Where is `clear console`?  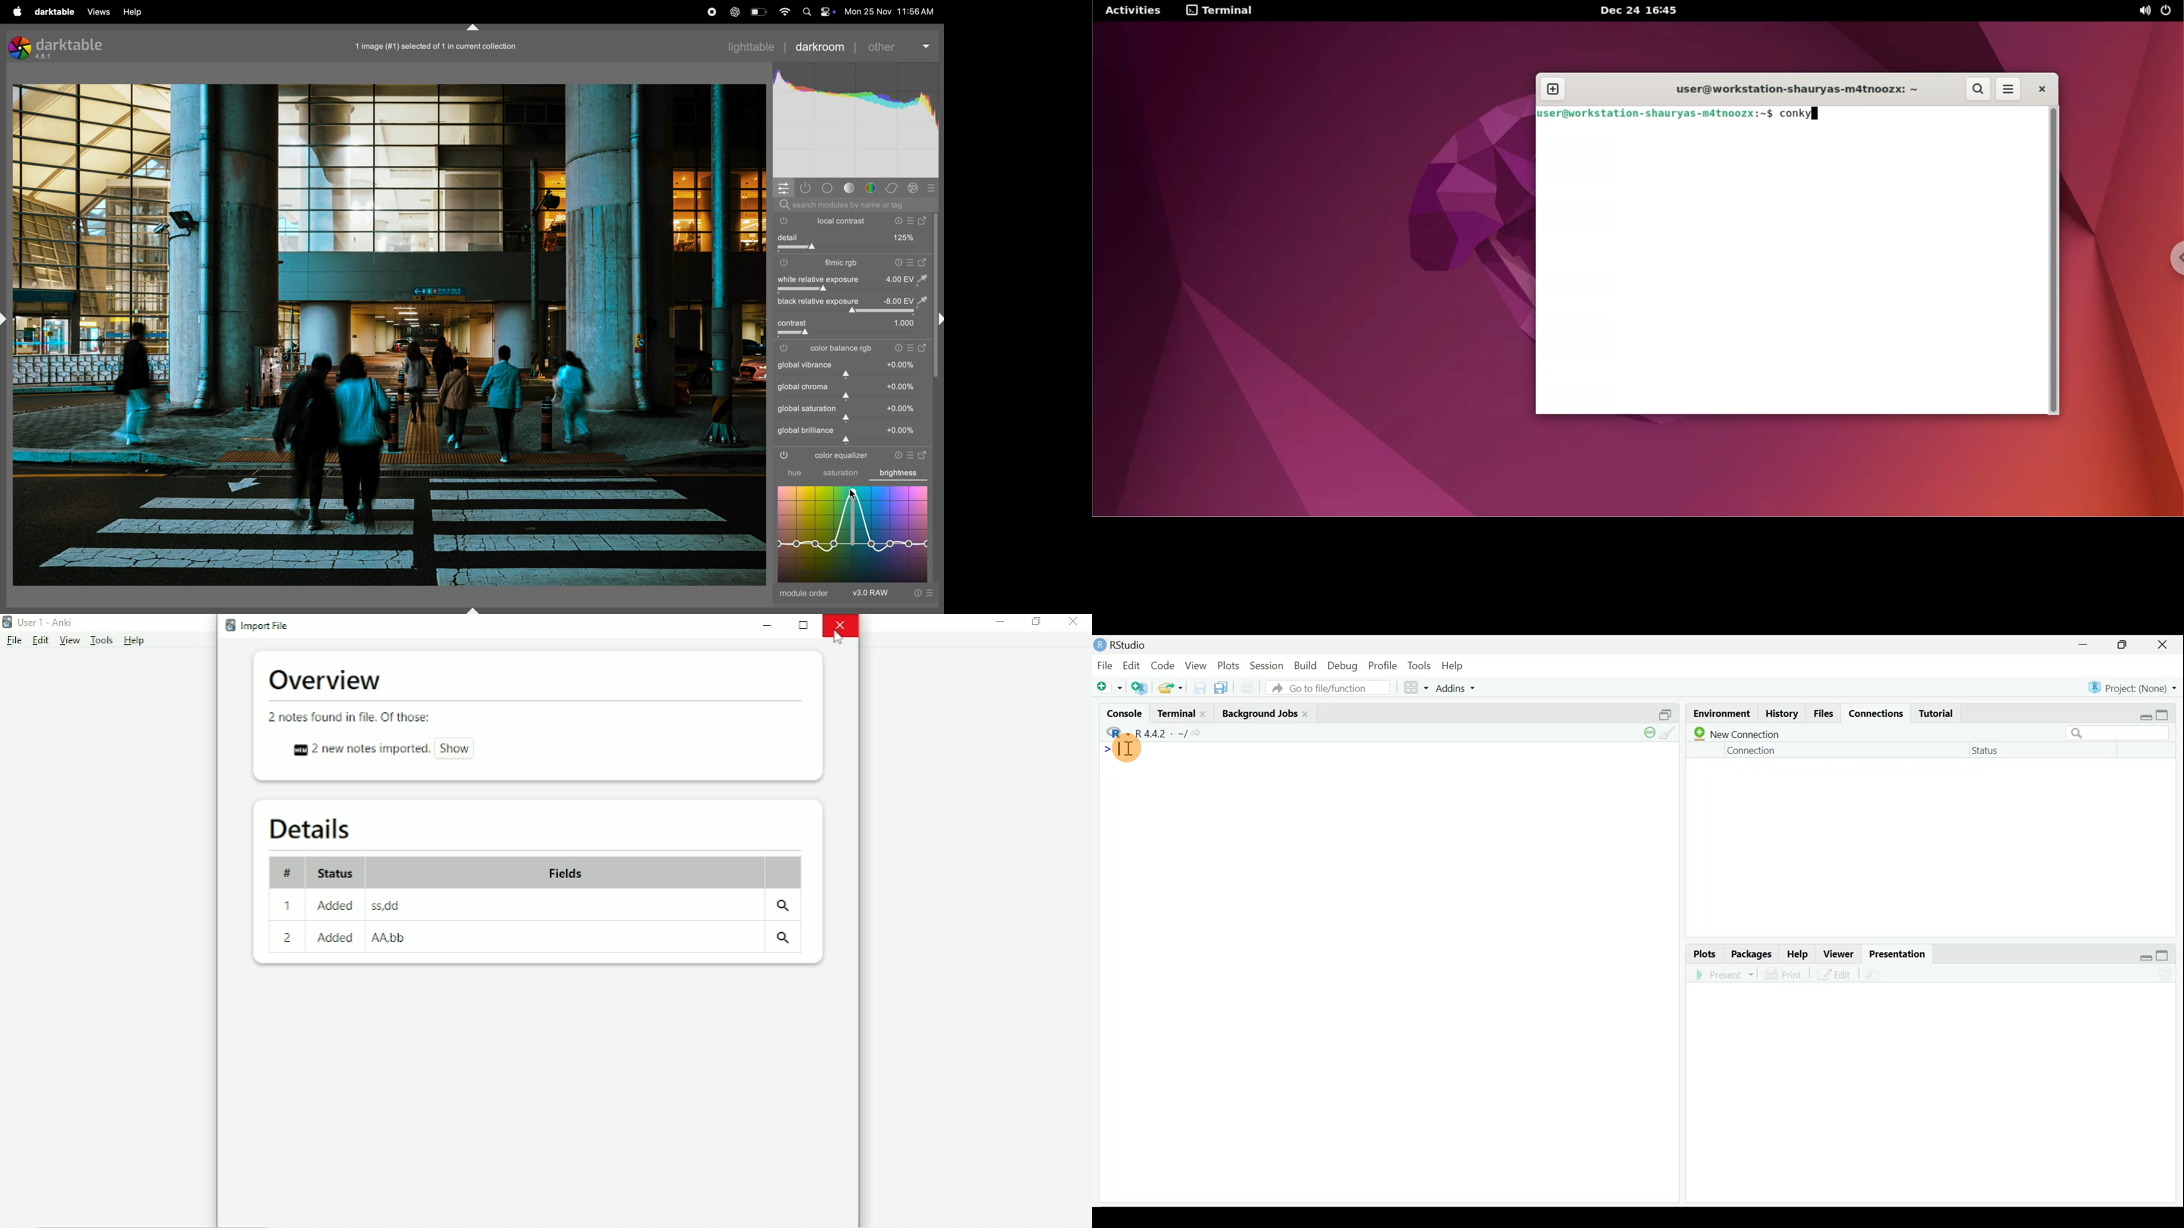 clear console is located at coordinates (1672, 736).